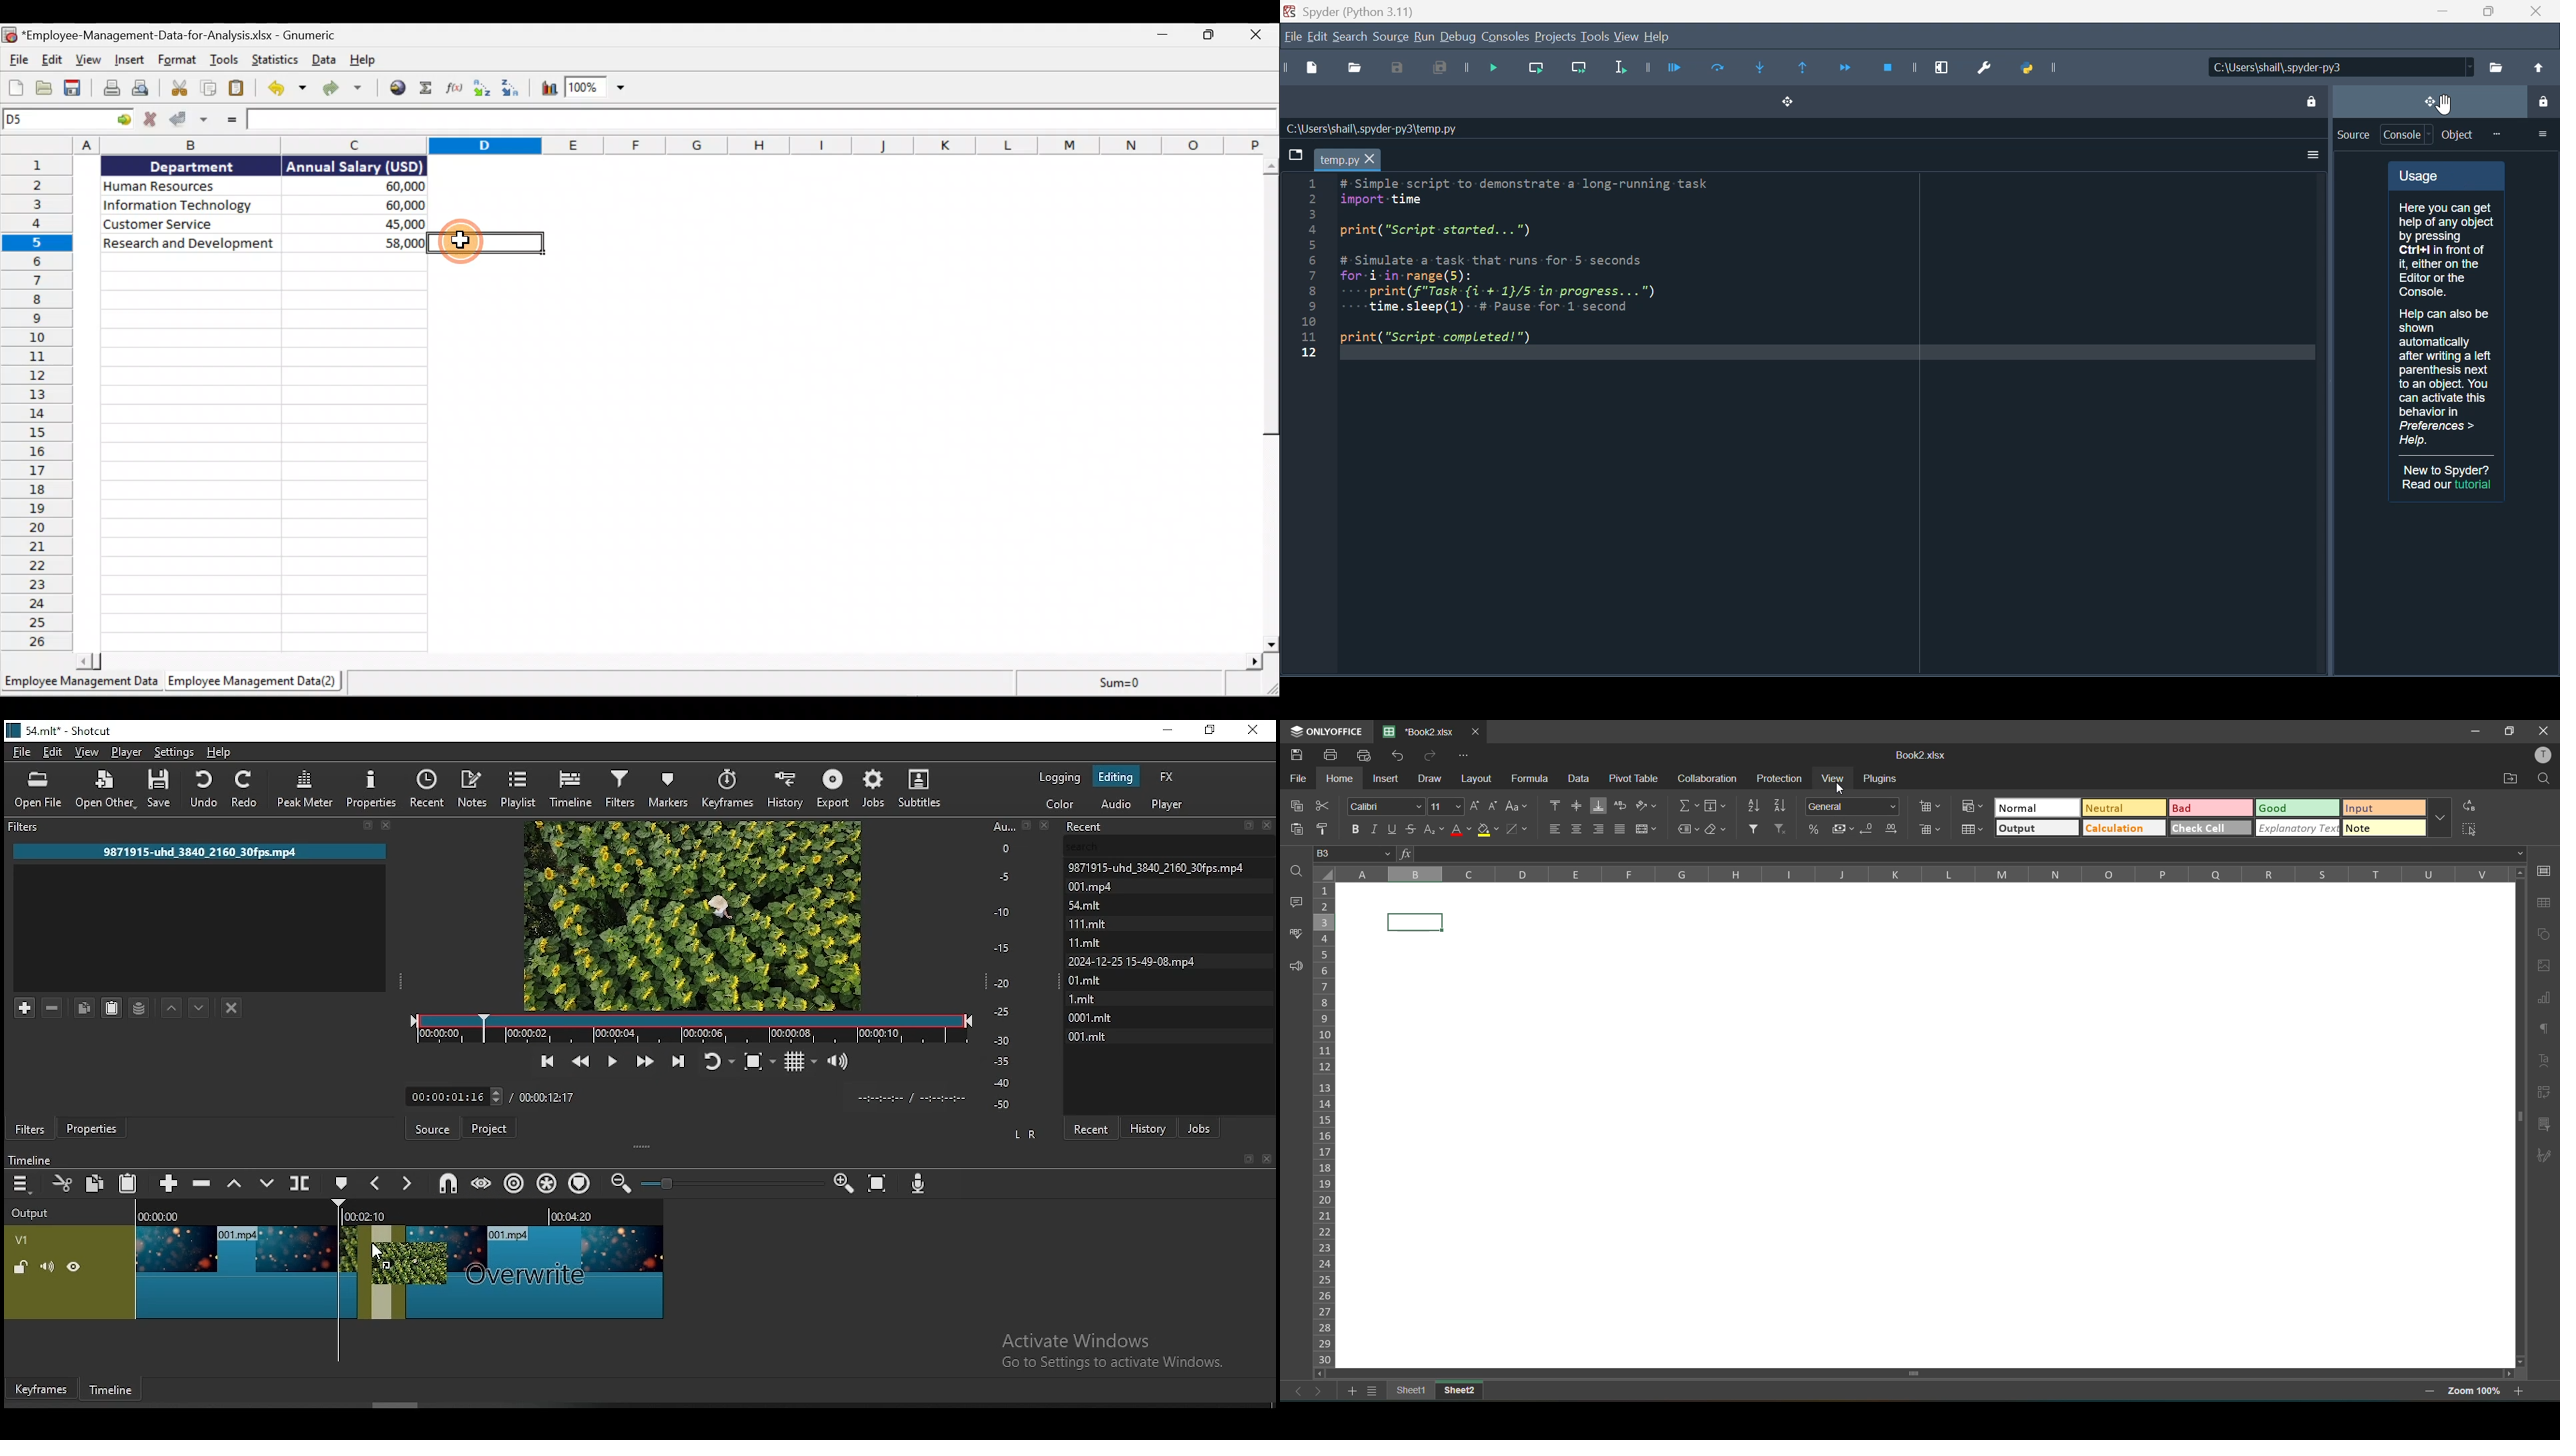 The image size is (2576, 1456). Describe the element at coordinates (307, 786) in the screenshot. I see `peak meter` at that location.